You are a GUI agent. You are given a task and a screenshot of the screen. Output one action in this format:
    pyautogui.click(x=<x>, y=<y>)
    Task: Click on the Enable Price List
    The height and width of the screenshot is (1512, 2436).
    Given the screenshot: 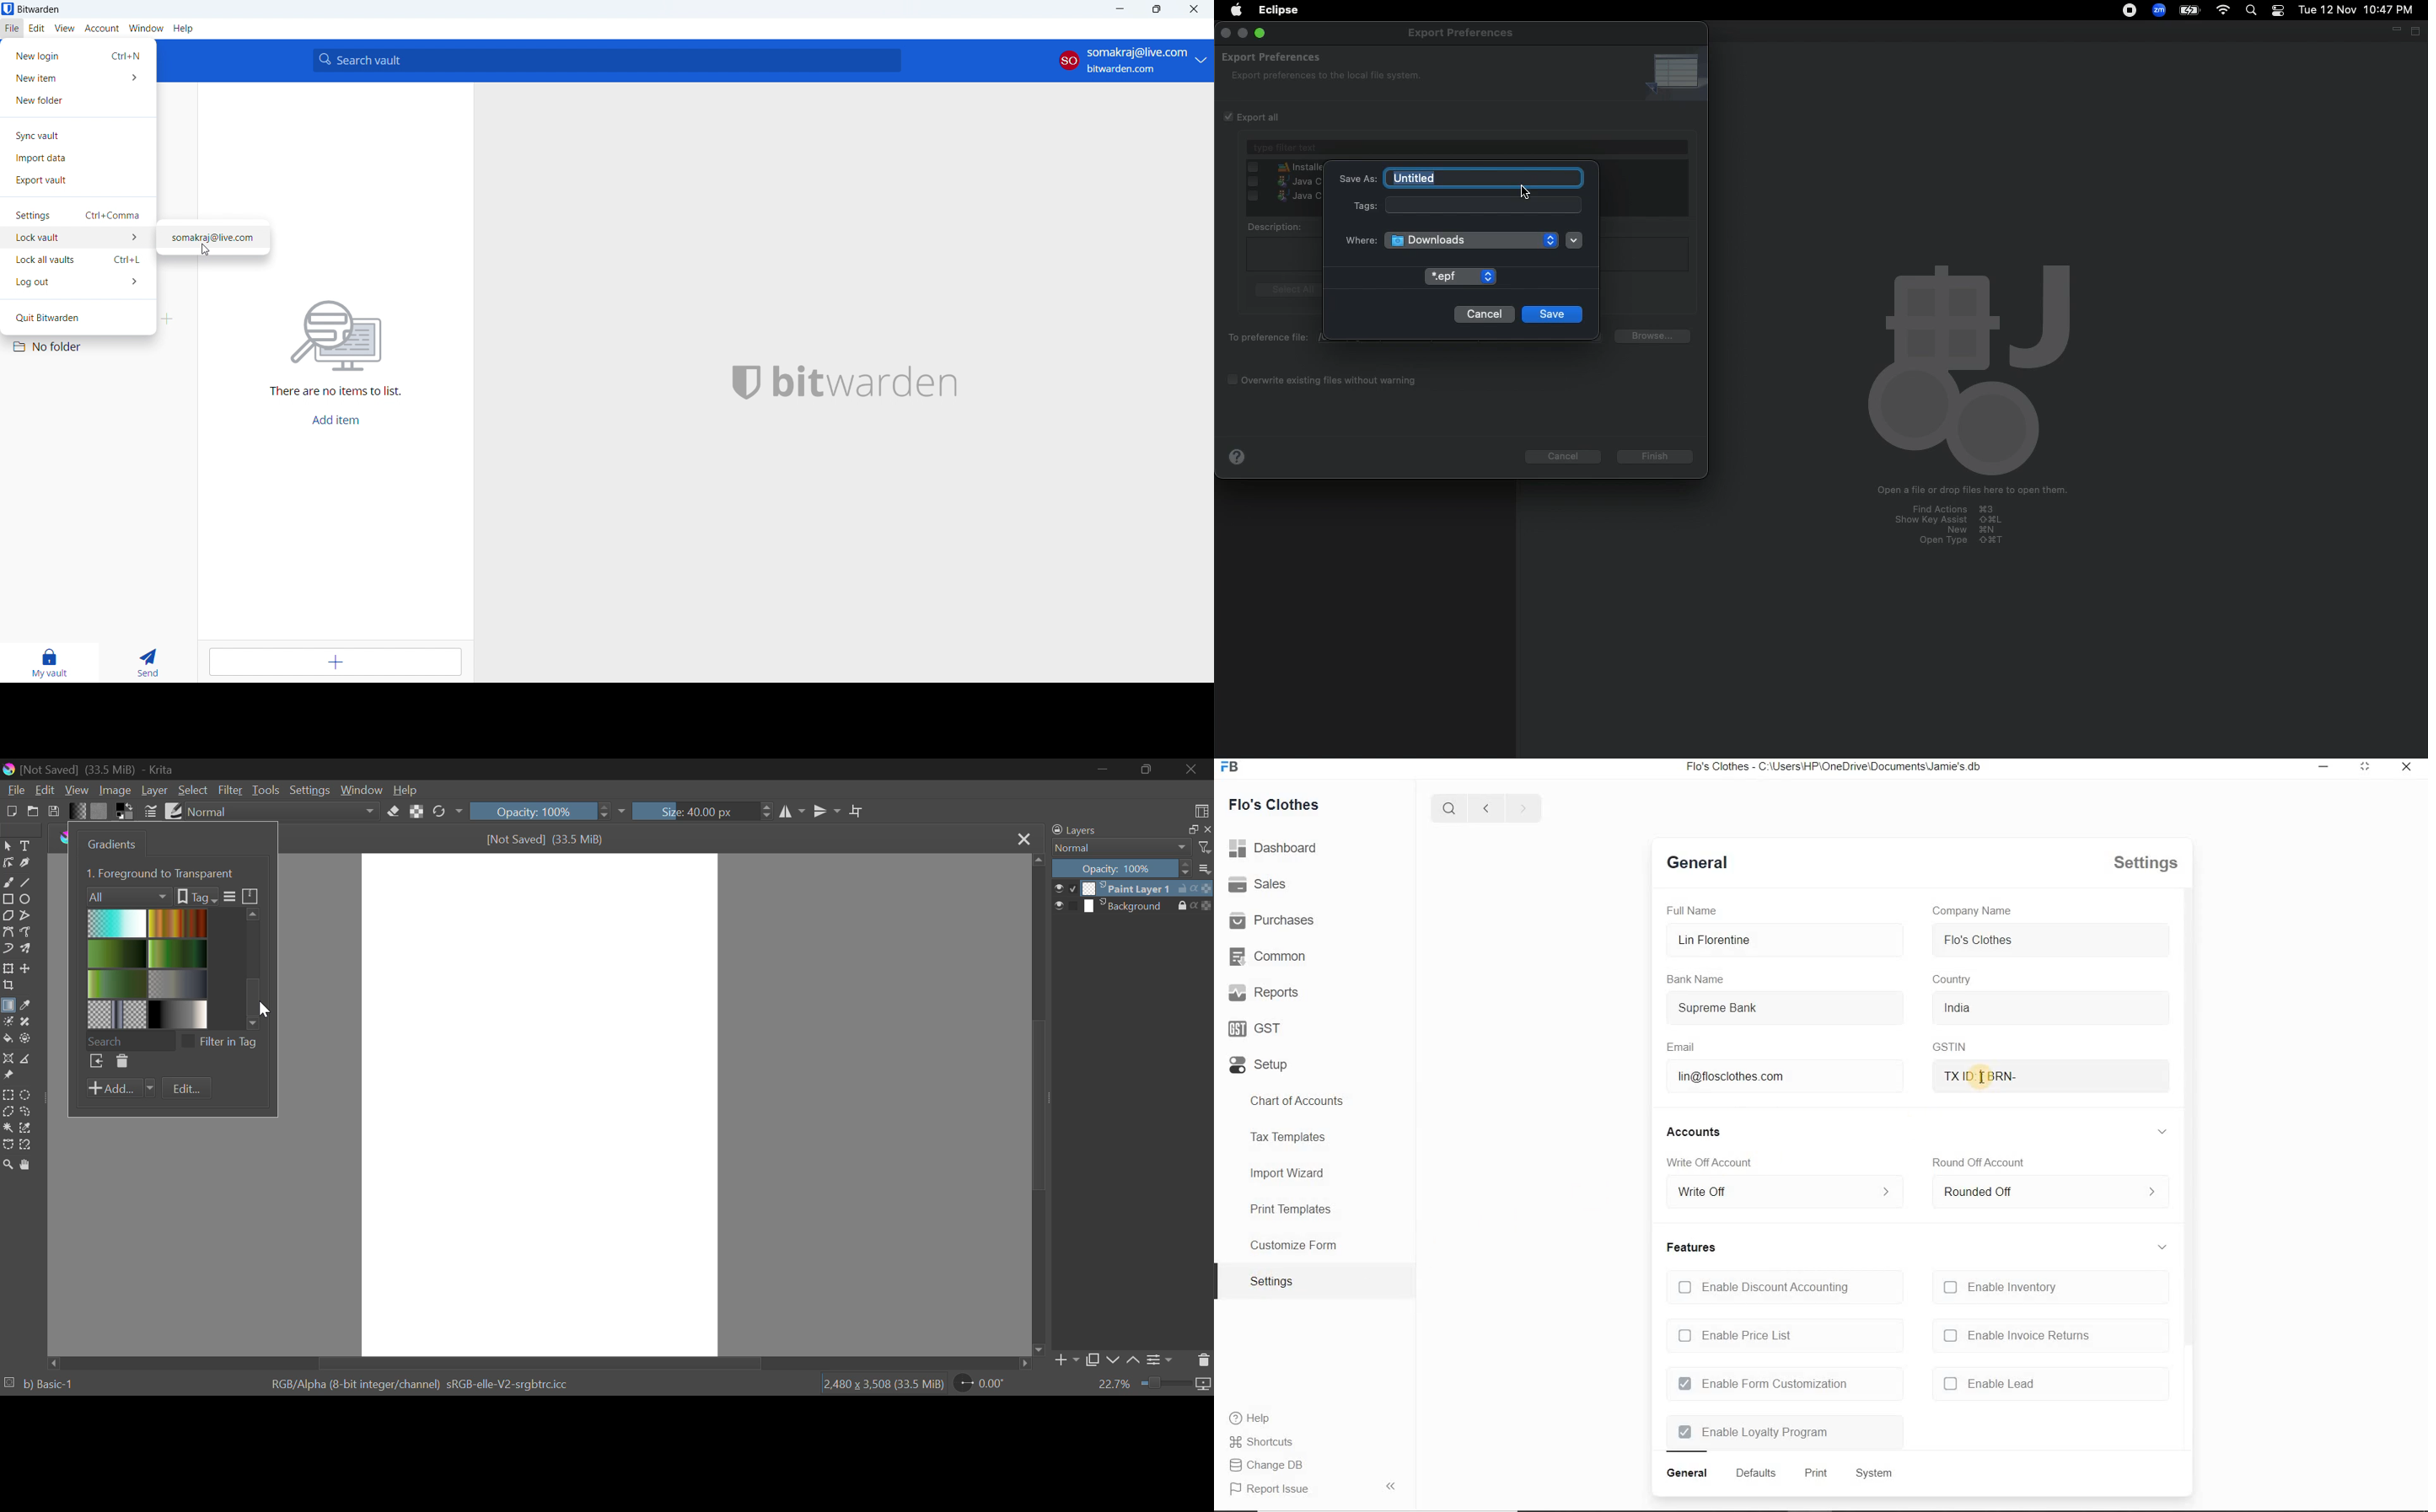 What is the action you would take?
    pyautogui.click(x=1738, y=1337)
    